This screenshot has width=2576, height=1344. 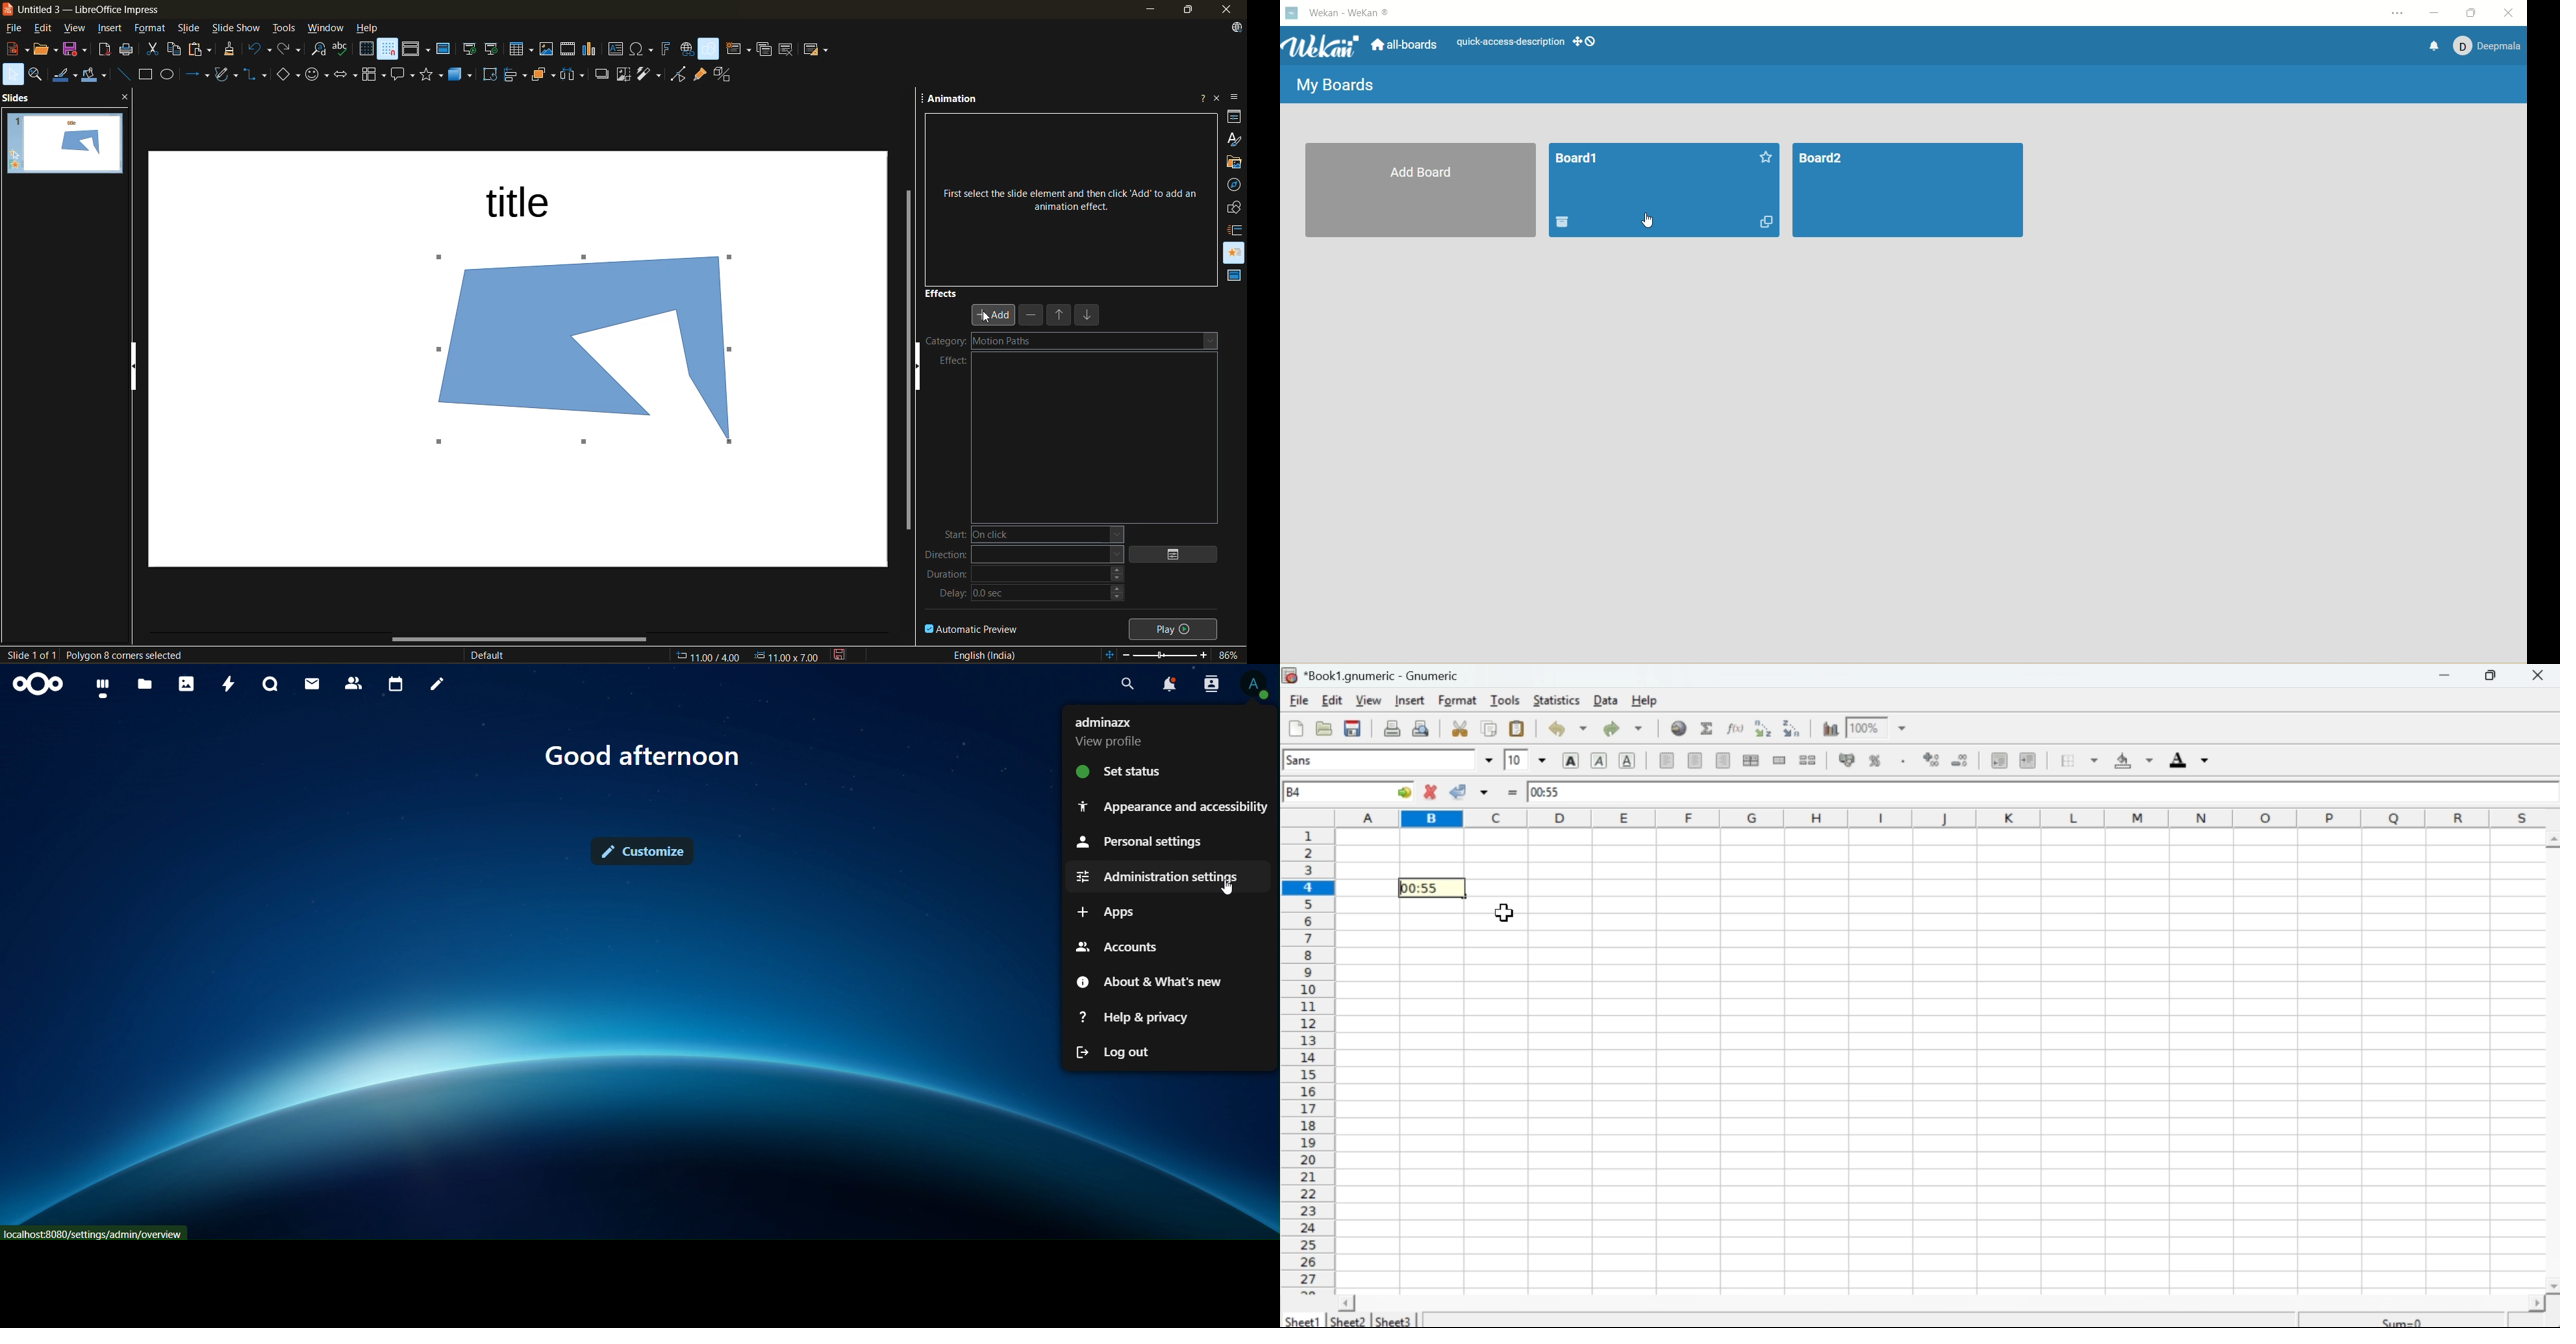 I want to click on Sum, so click(x=2403, y=1319).